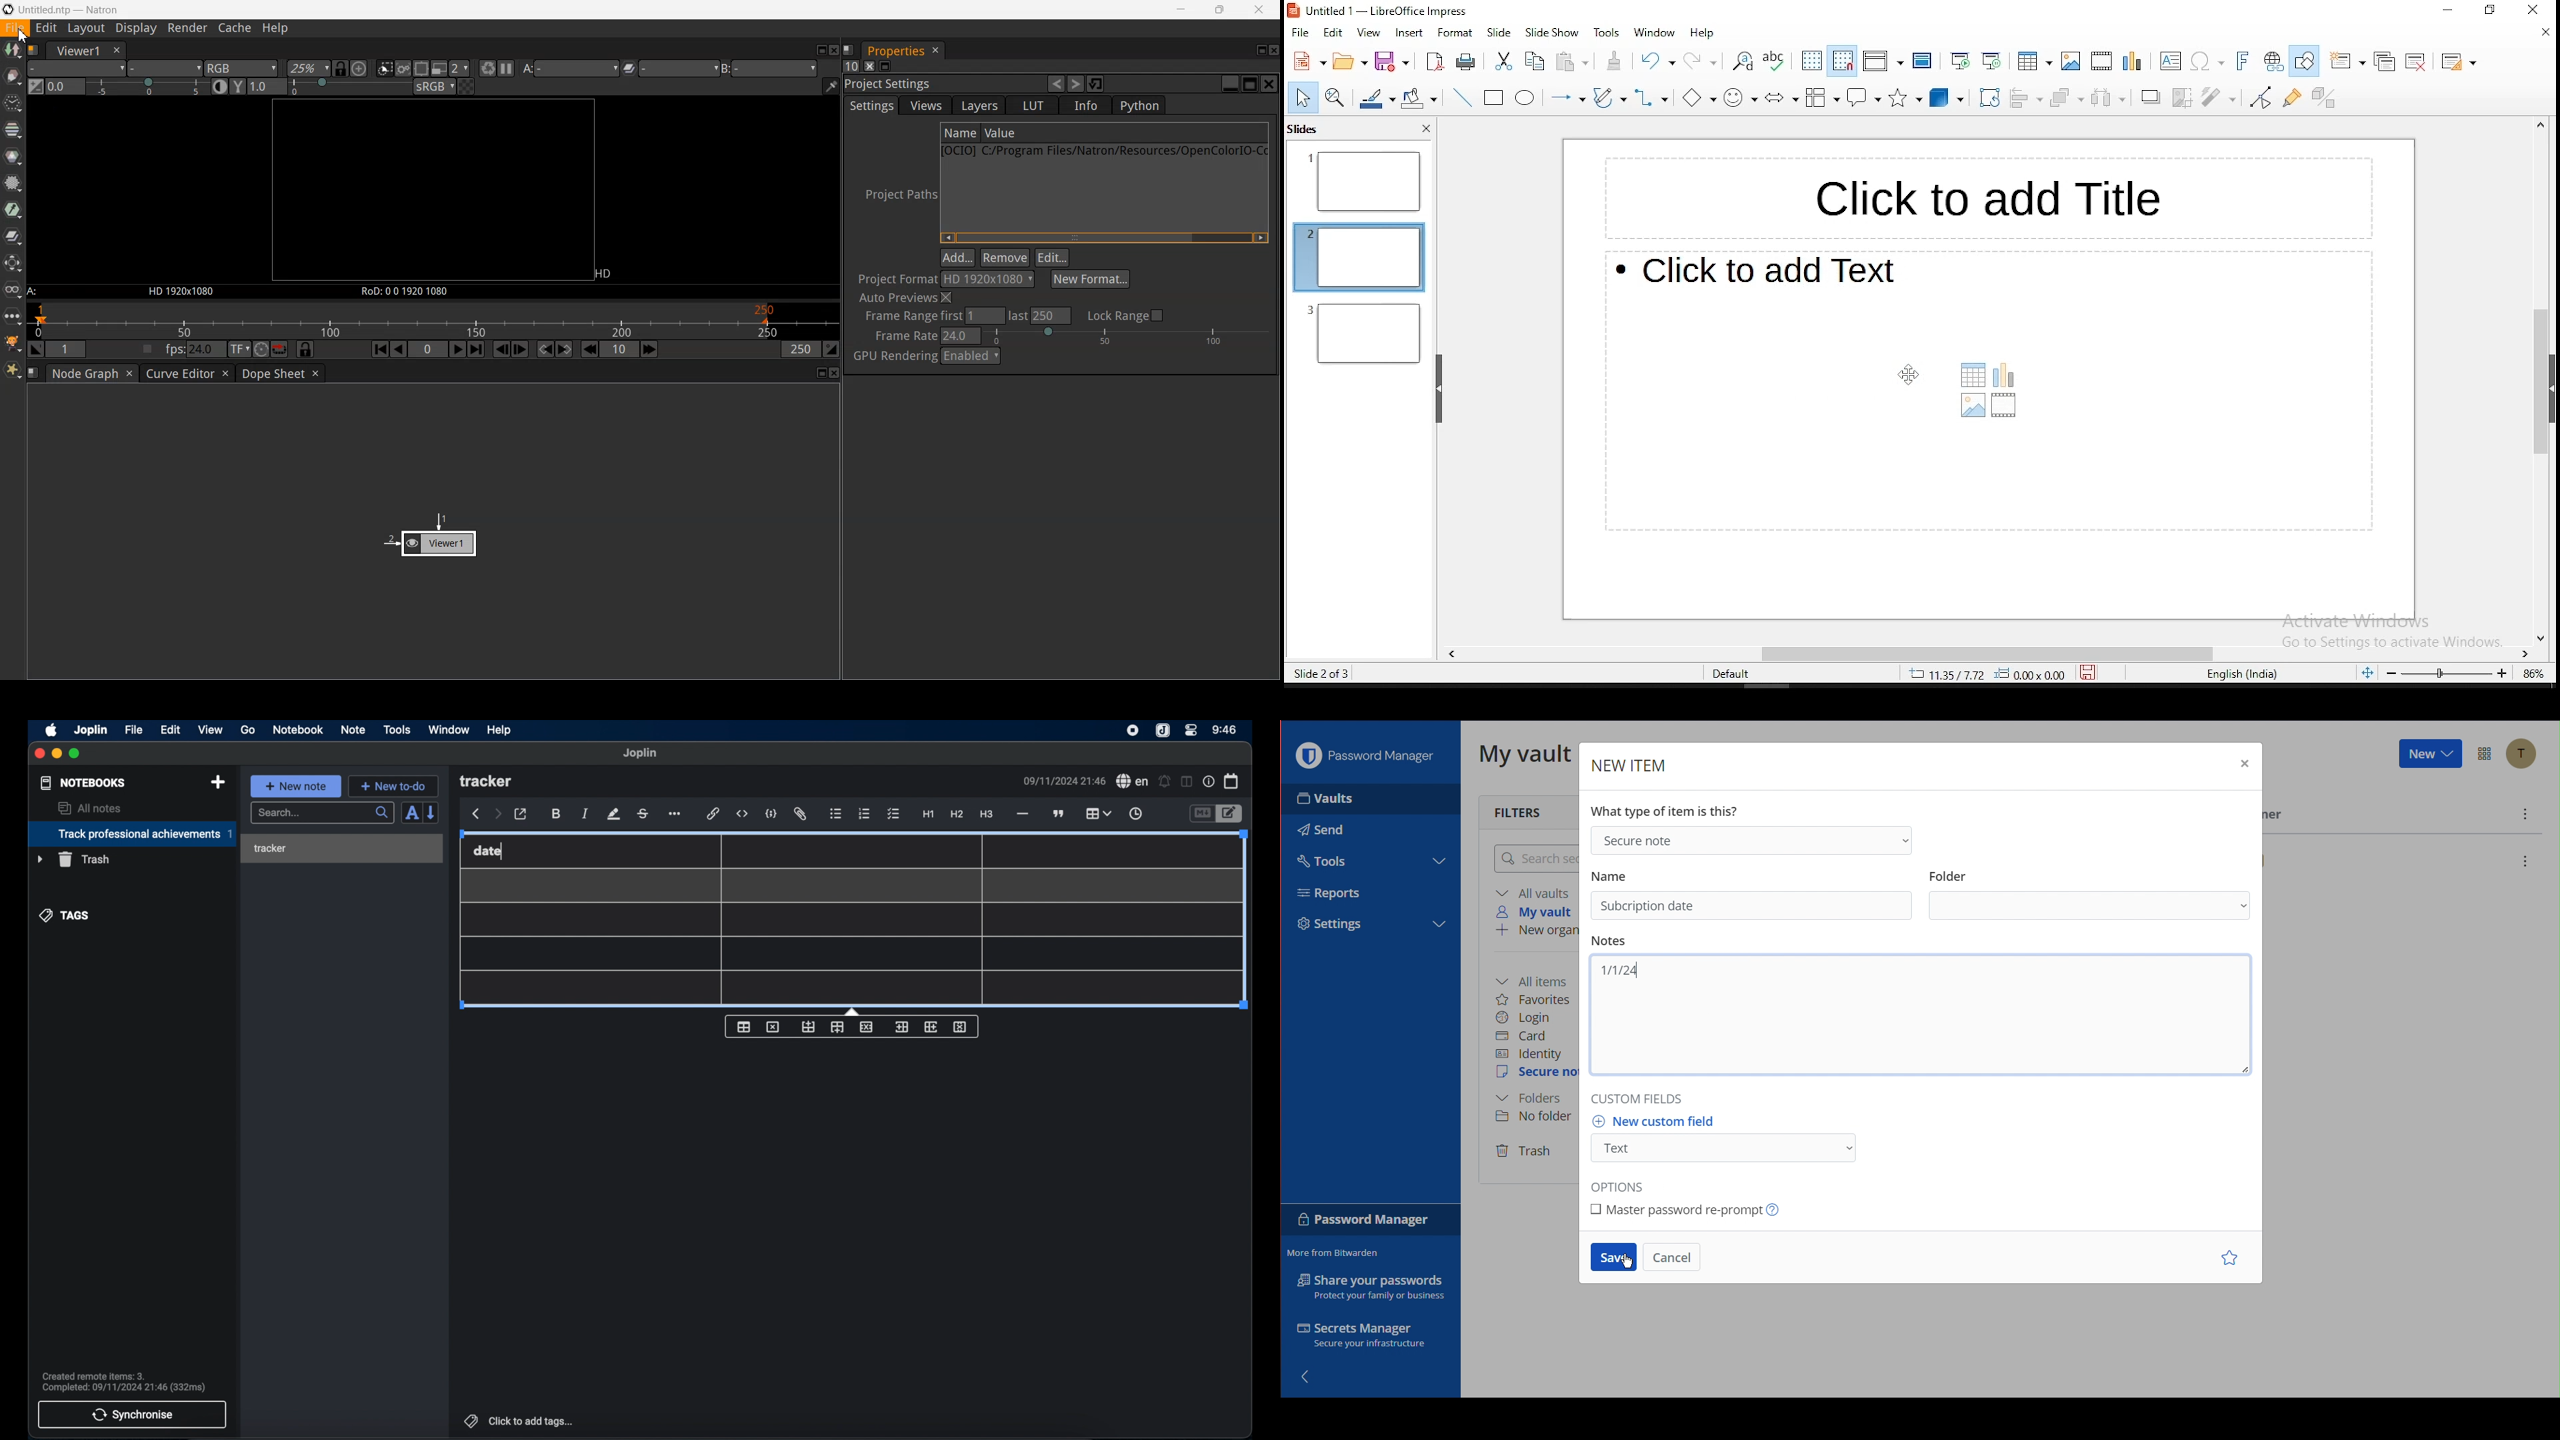 The height and width of the screenshot is (1456, 2576). Describe the element at coordinates (1572, 63) in the screenshot. I see `paste` at that location.